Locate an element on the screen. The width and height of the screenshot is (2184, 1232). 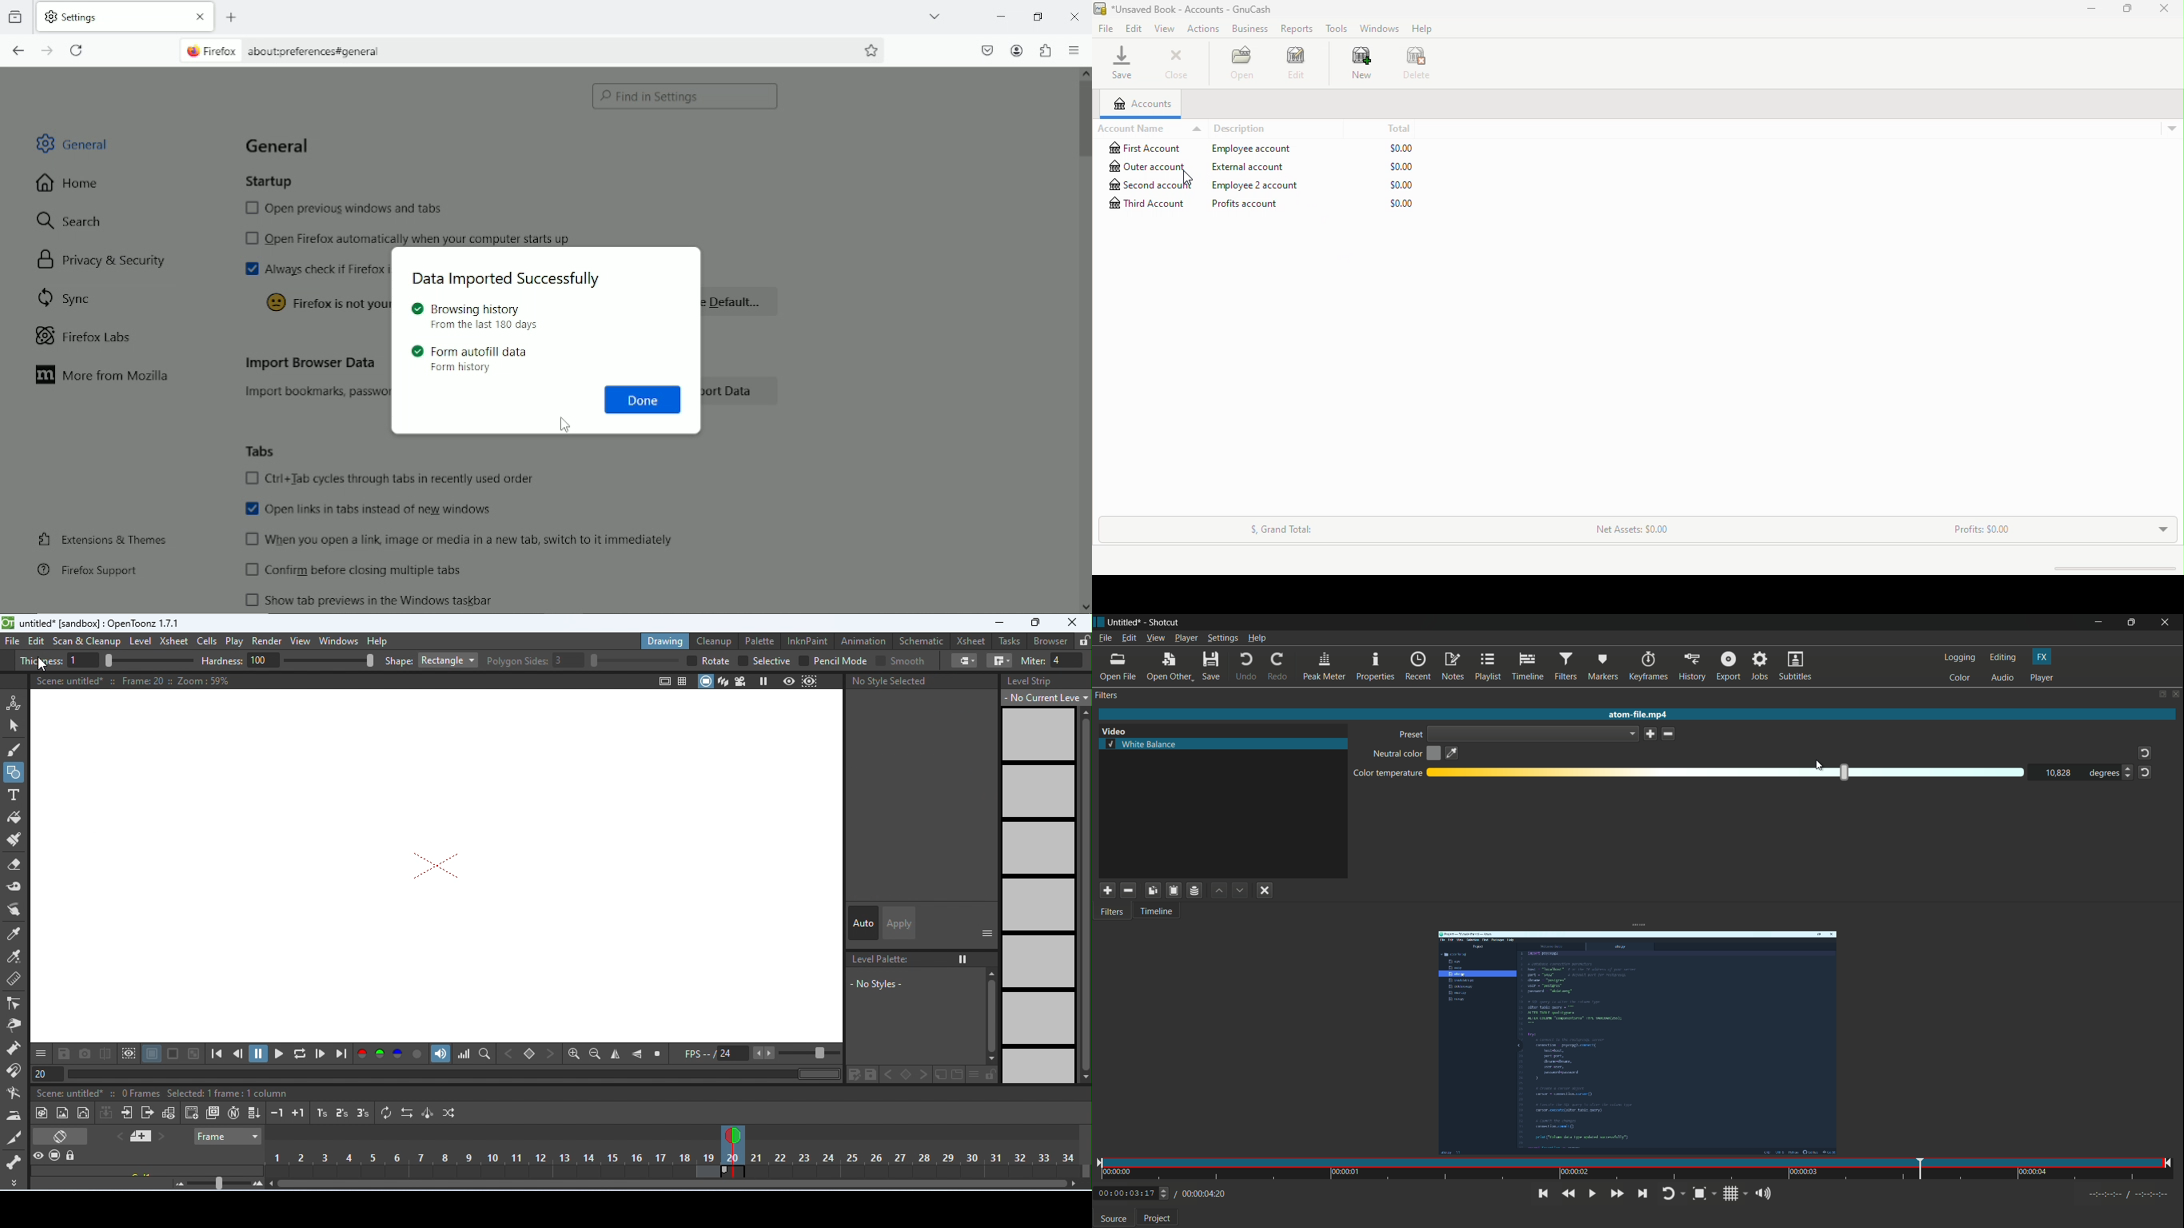
source is located at coordinates (1114, 1220).